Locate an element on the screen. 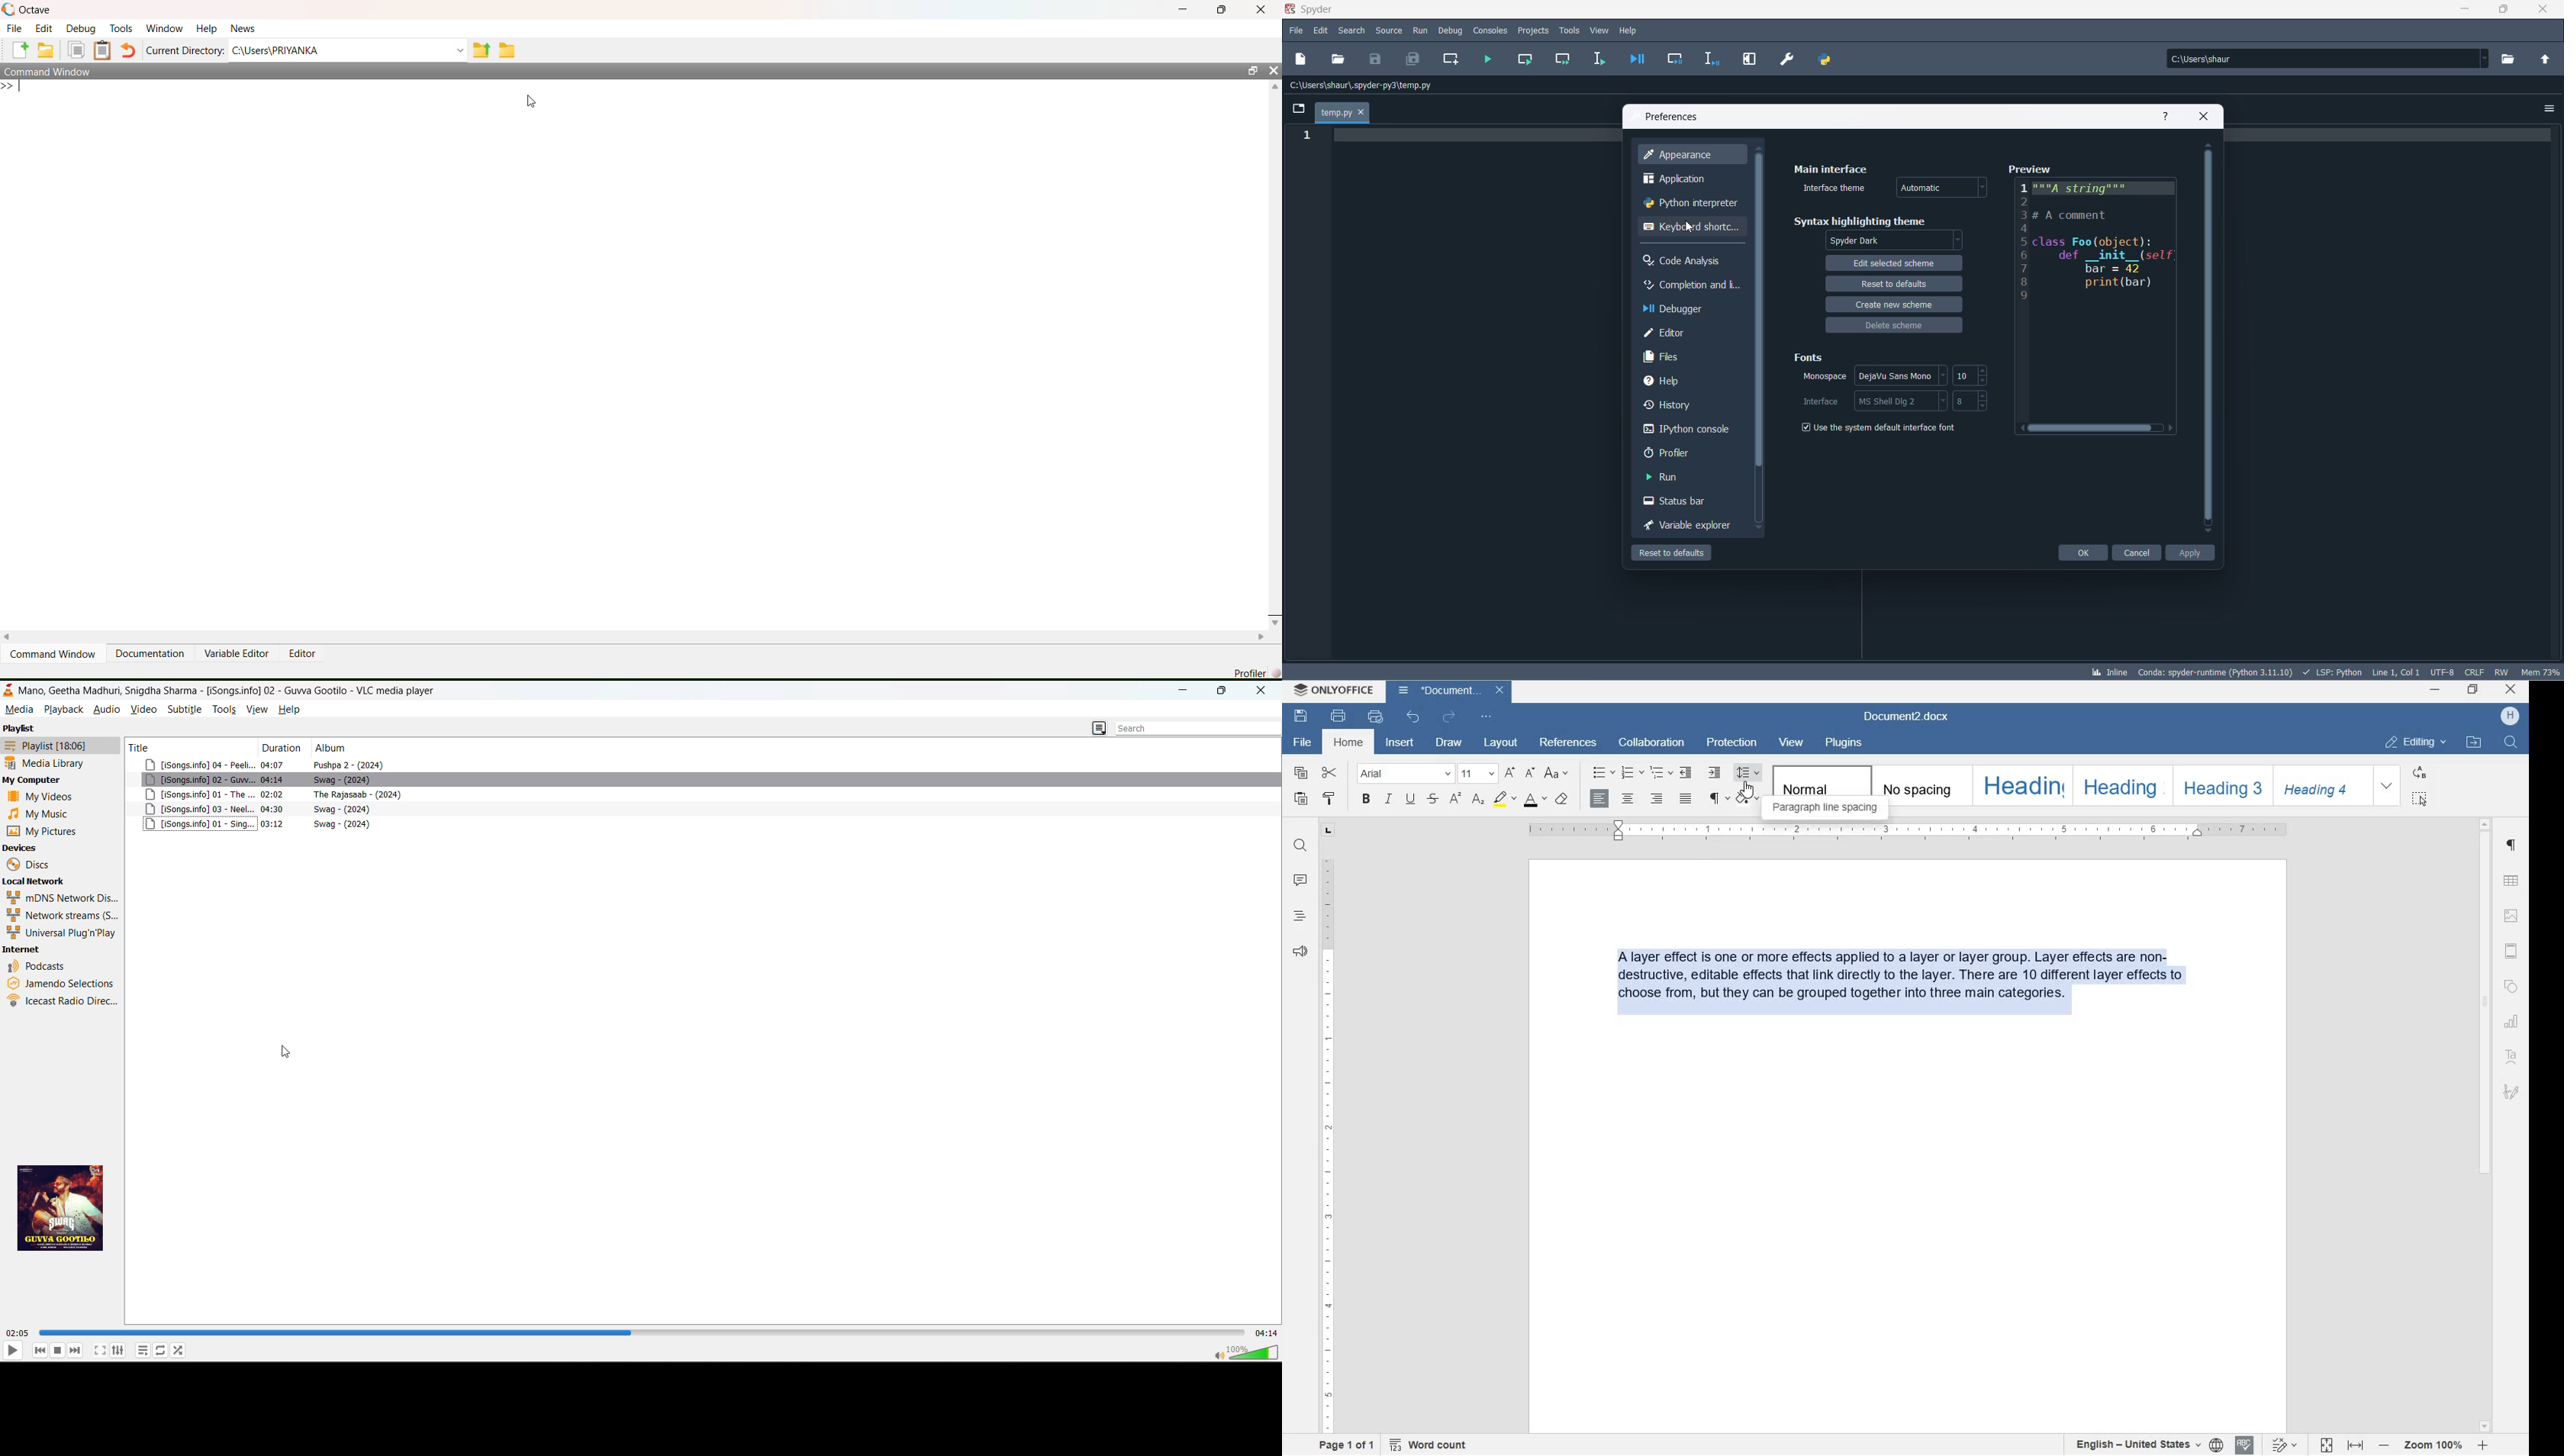 Image resolution: width=2576 pixels, height=1456 pixels. create new scheme is located at coordinates (1894, 306).